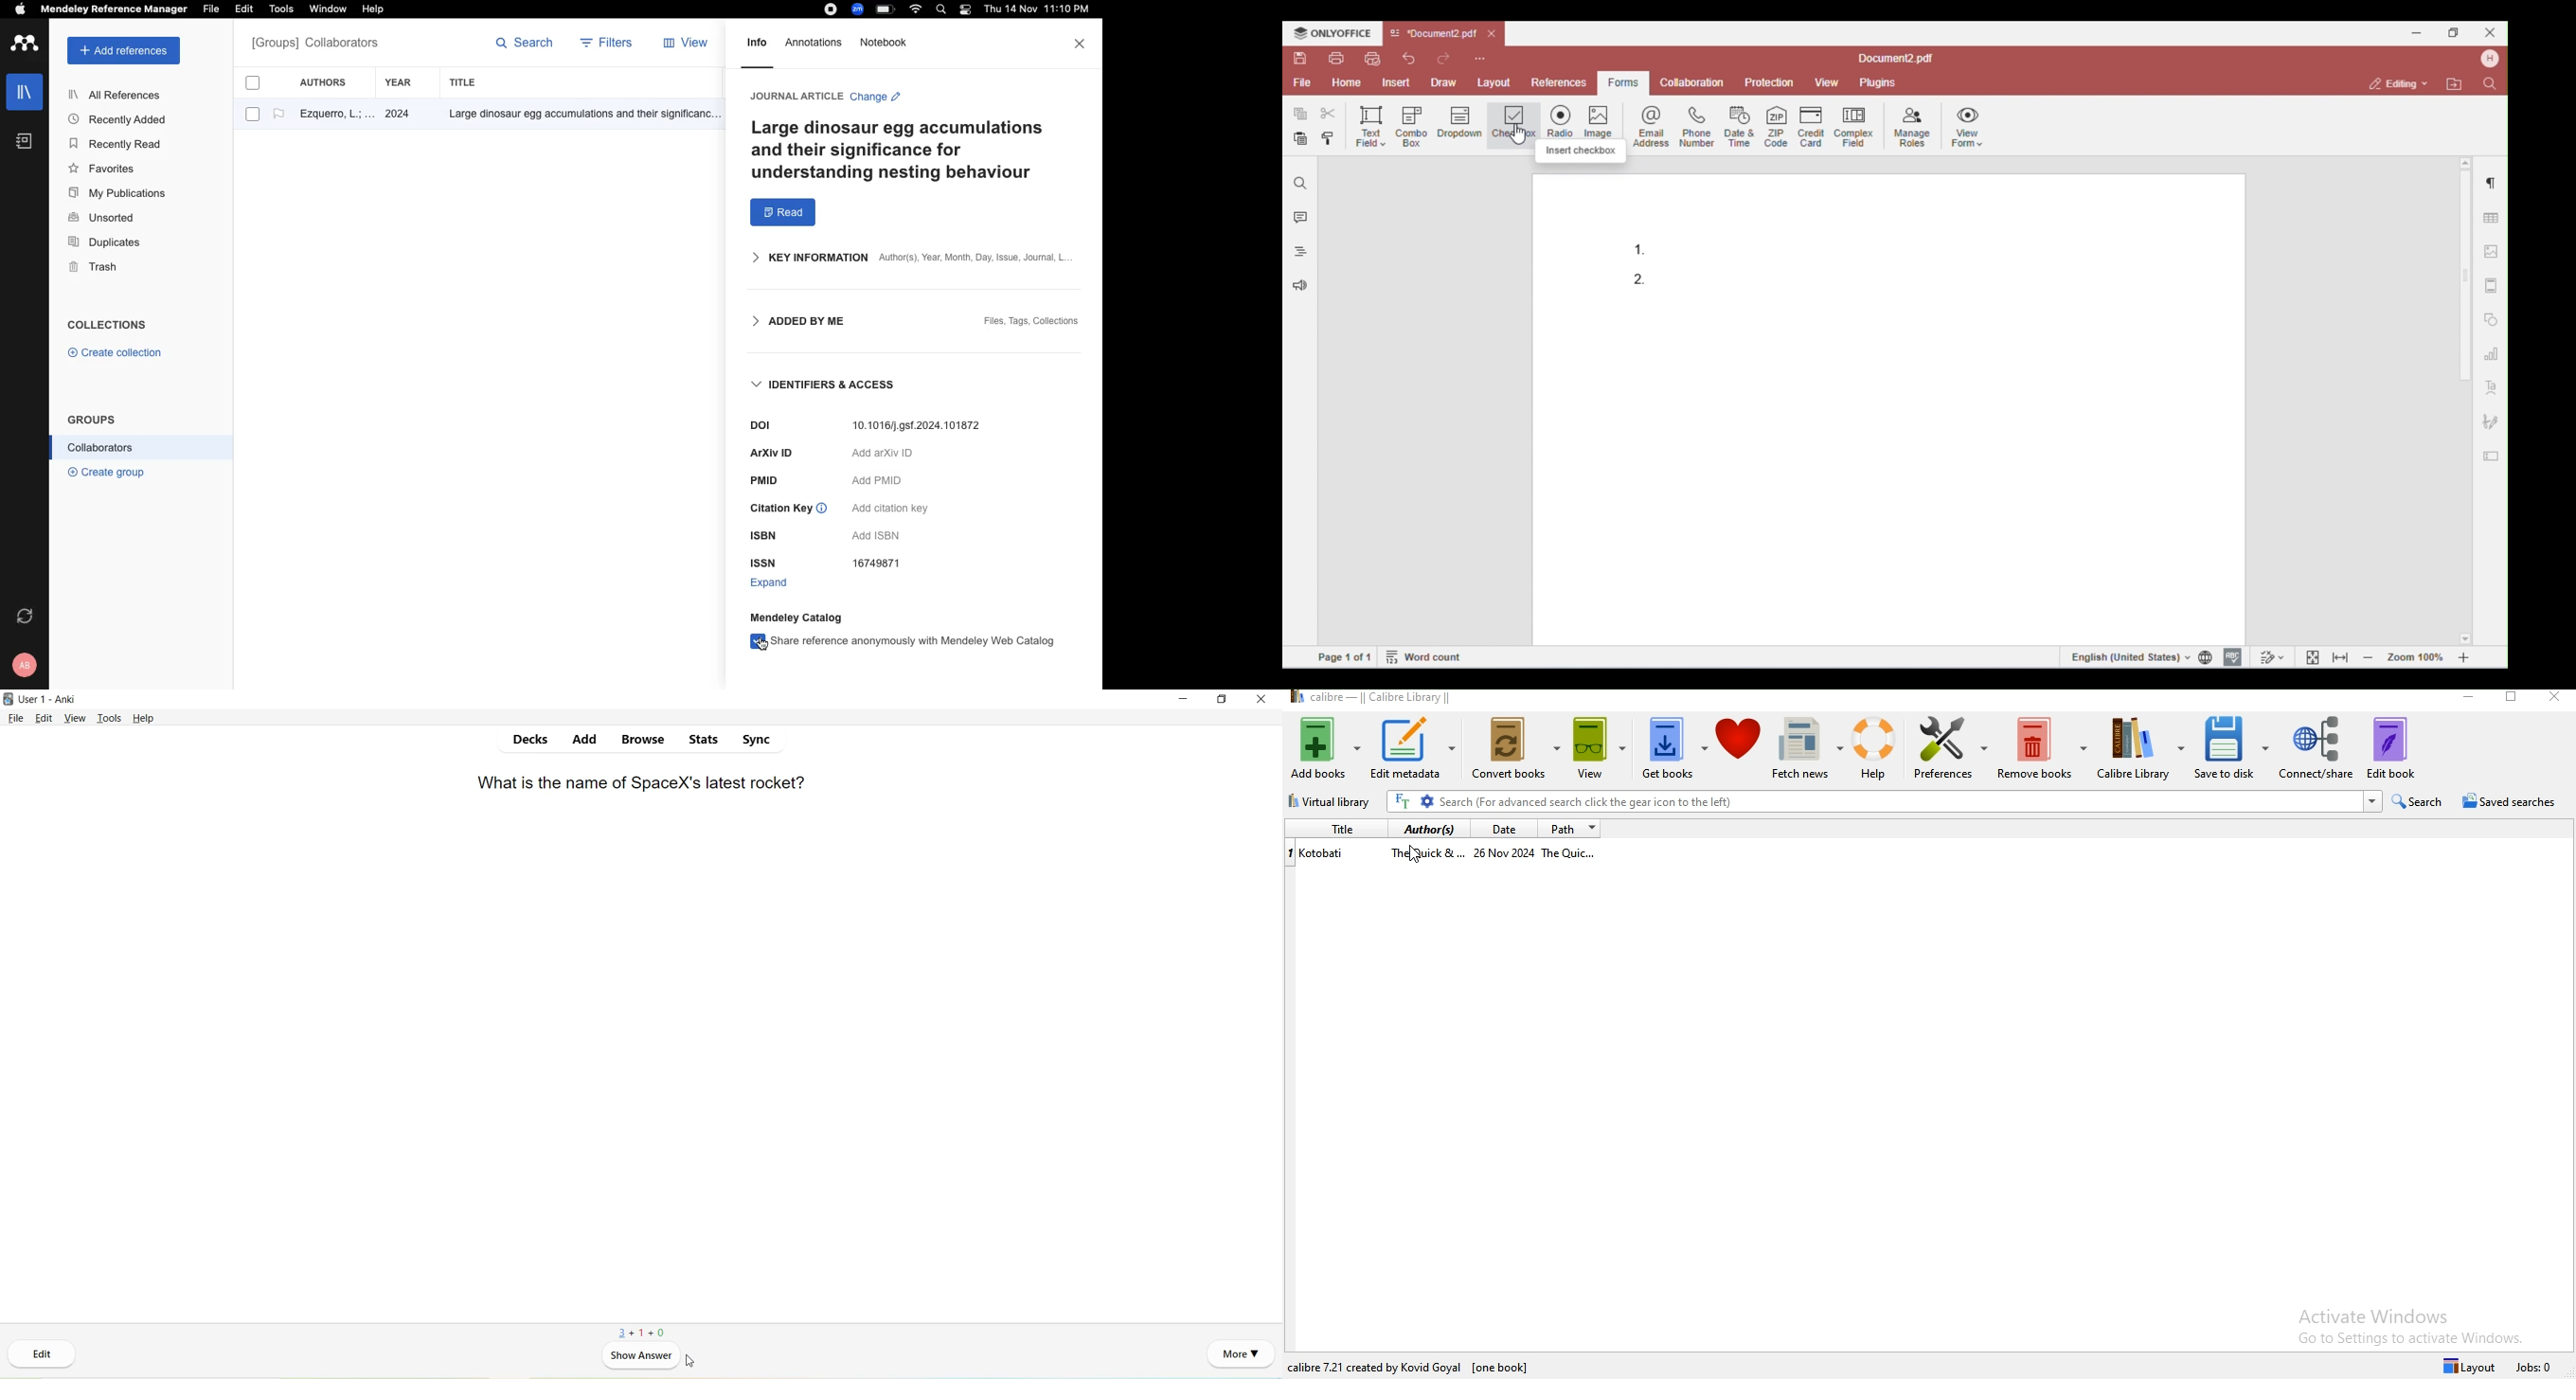 The width and height of the screenshot is (2576, 1400). Describe the element at coordinates (876, 99) in the screenshot. I see `Change ` at that location.